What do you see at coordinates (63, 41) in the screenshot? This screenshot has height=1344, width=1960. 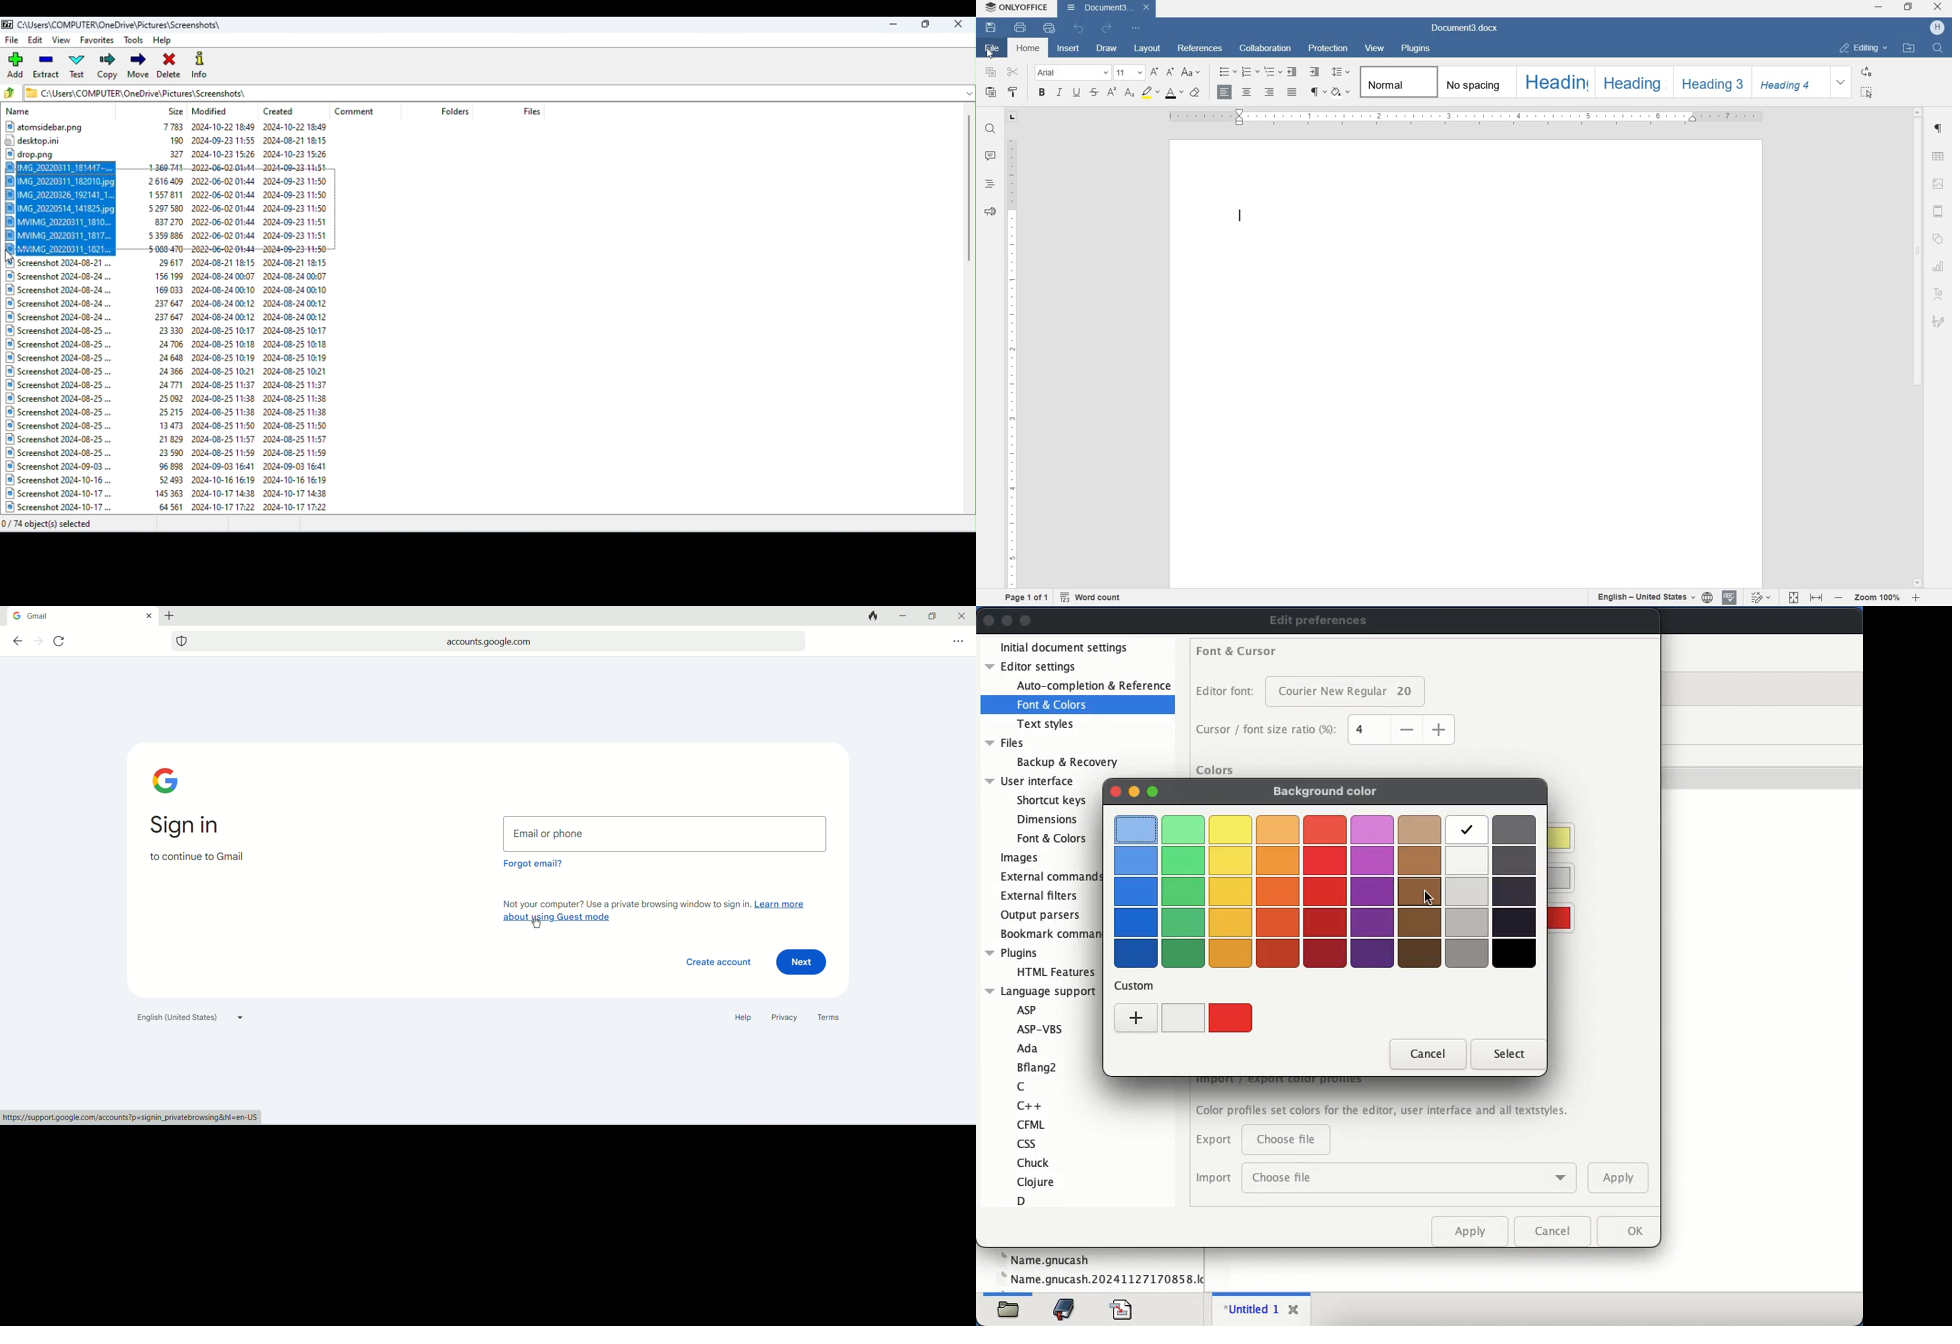 I see `View` at bounding box center [63, 41].